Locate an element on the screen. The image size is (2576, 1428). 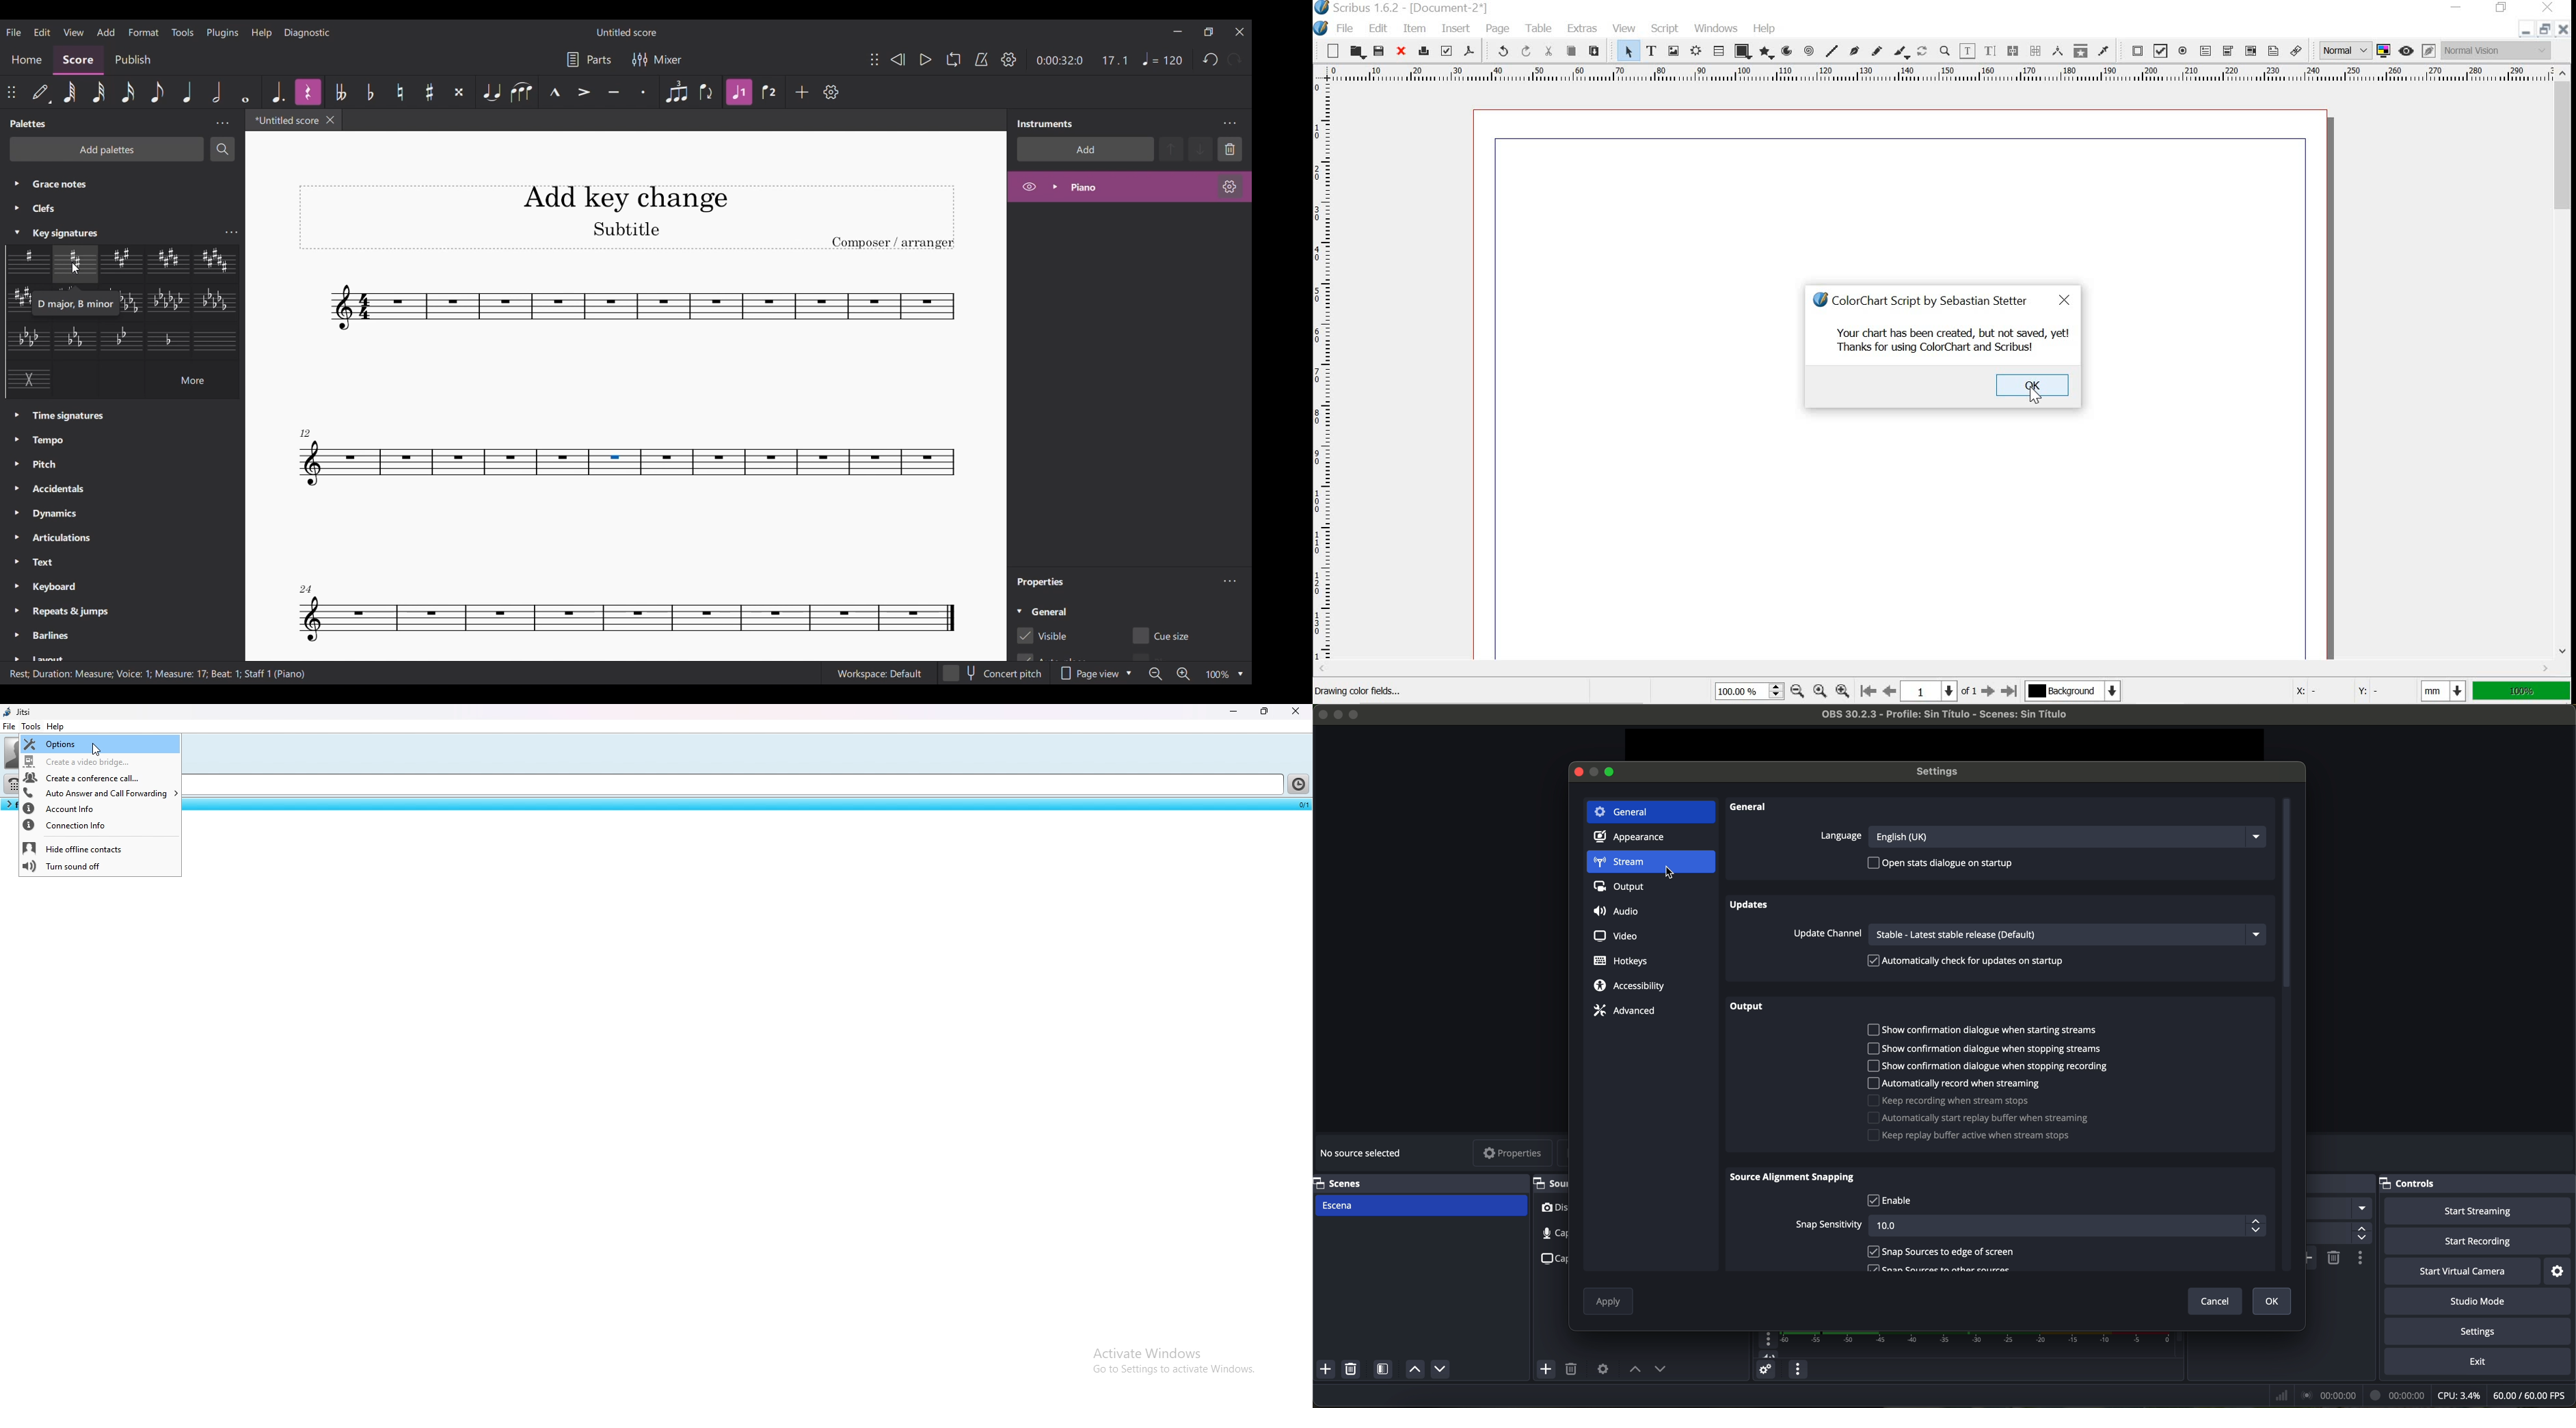
open is located at coordinates (1357, 52).